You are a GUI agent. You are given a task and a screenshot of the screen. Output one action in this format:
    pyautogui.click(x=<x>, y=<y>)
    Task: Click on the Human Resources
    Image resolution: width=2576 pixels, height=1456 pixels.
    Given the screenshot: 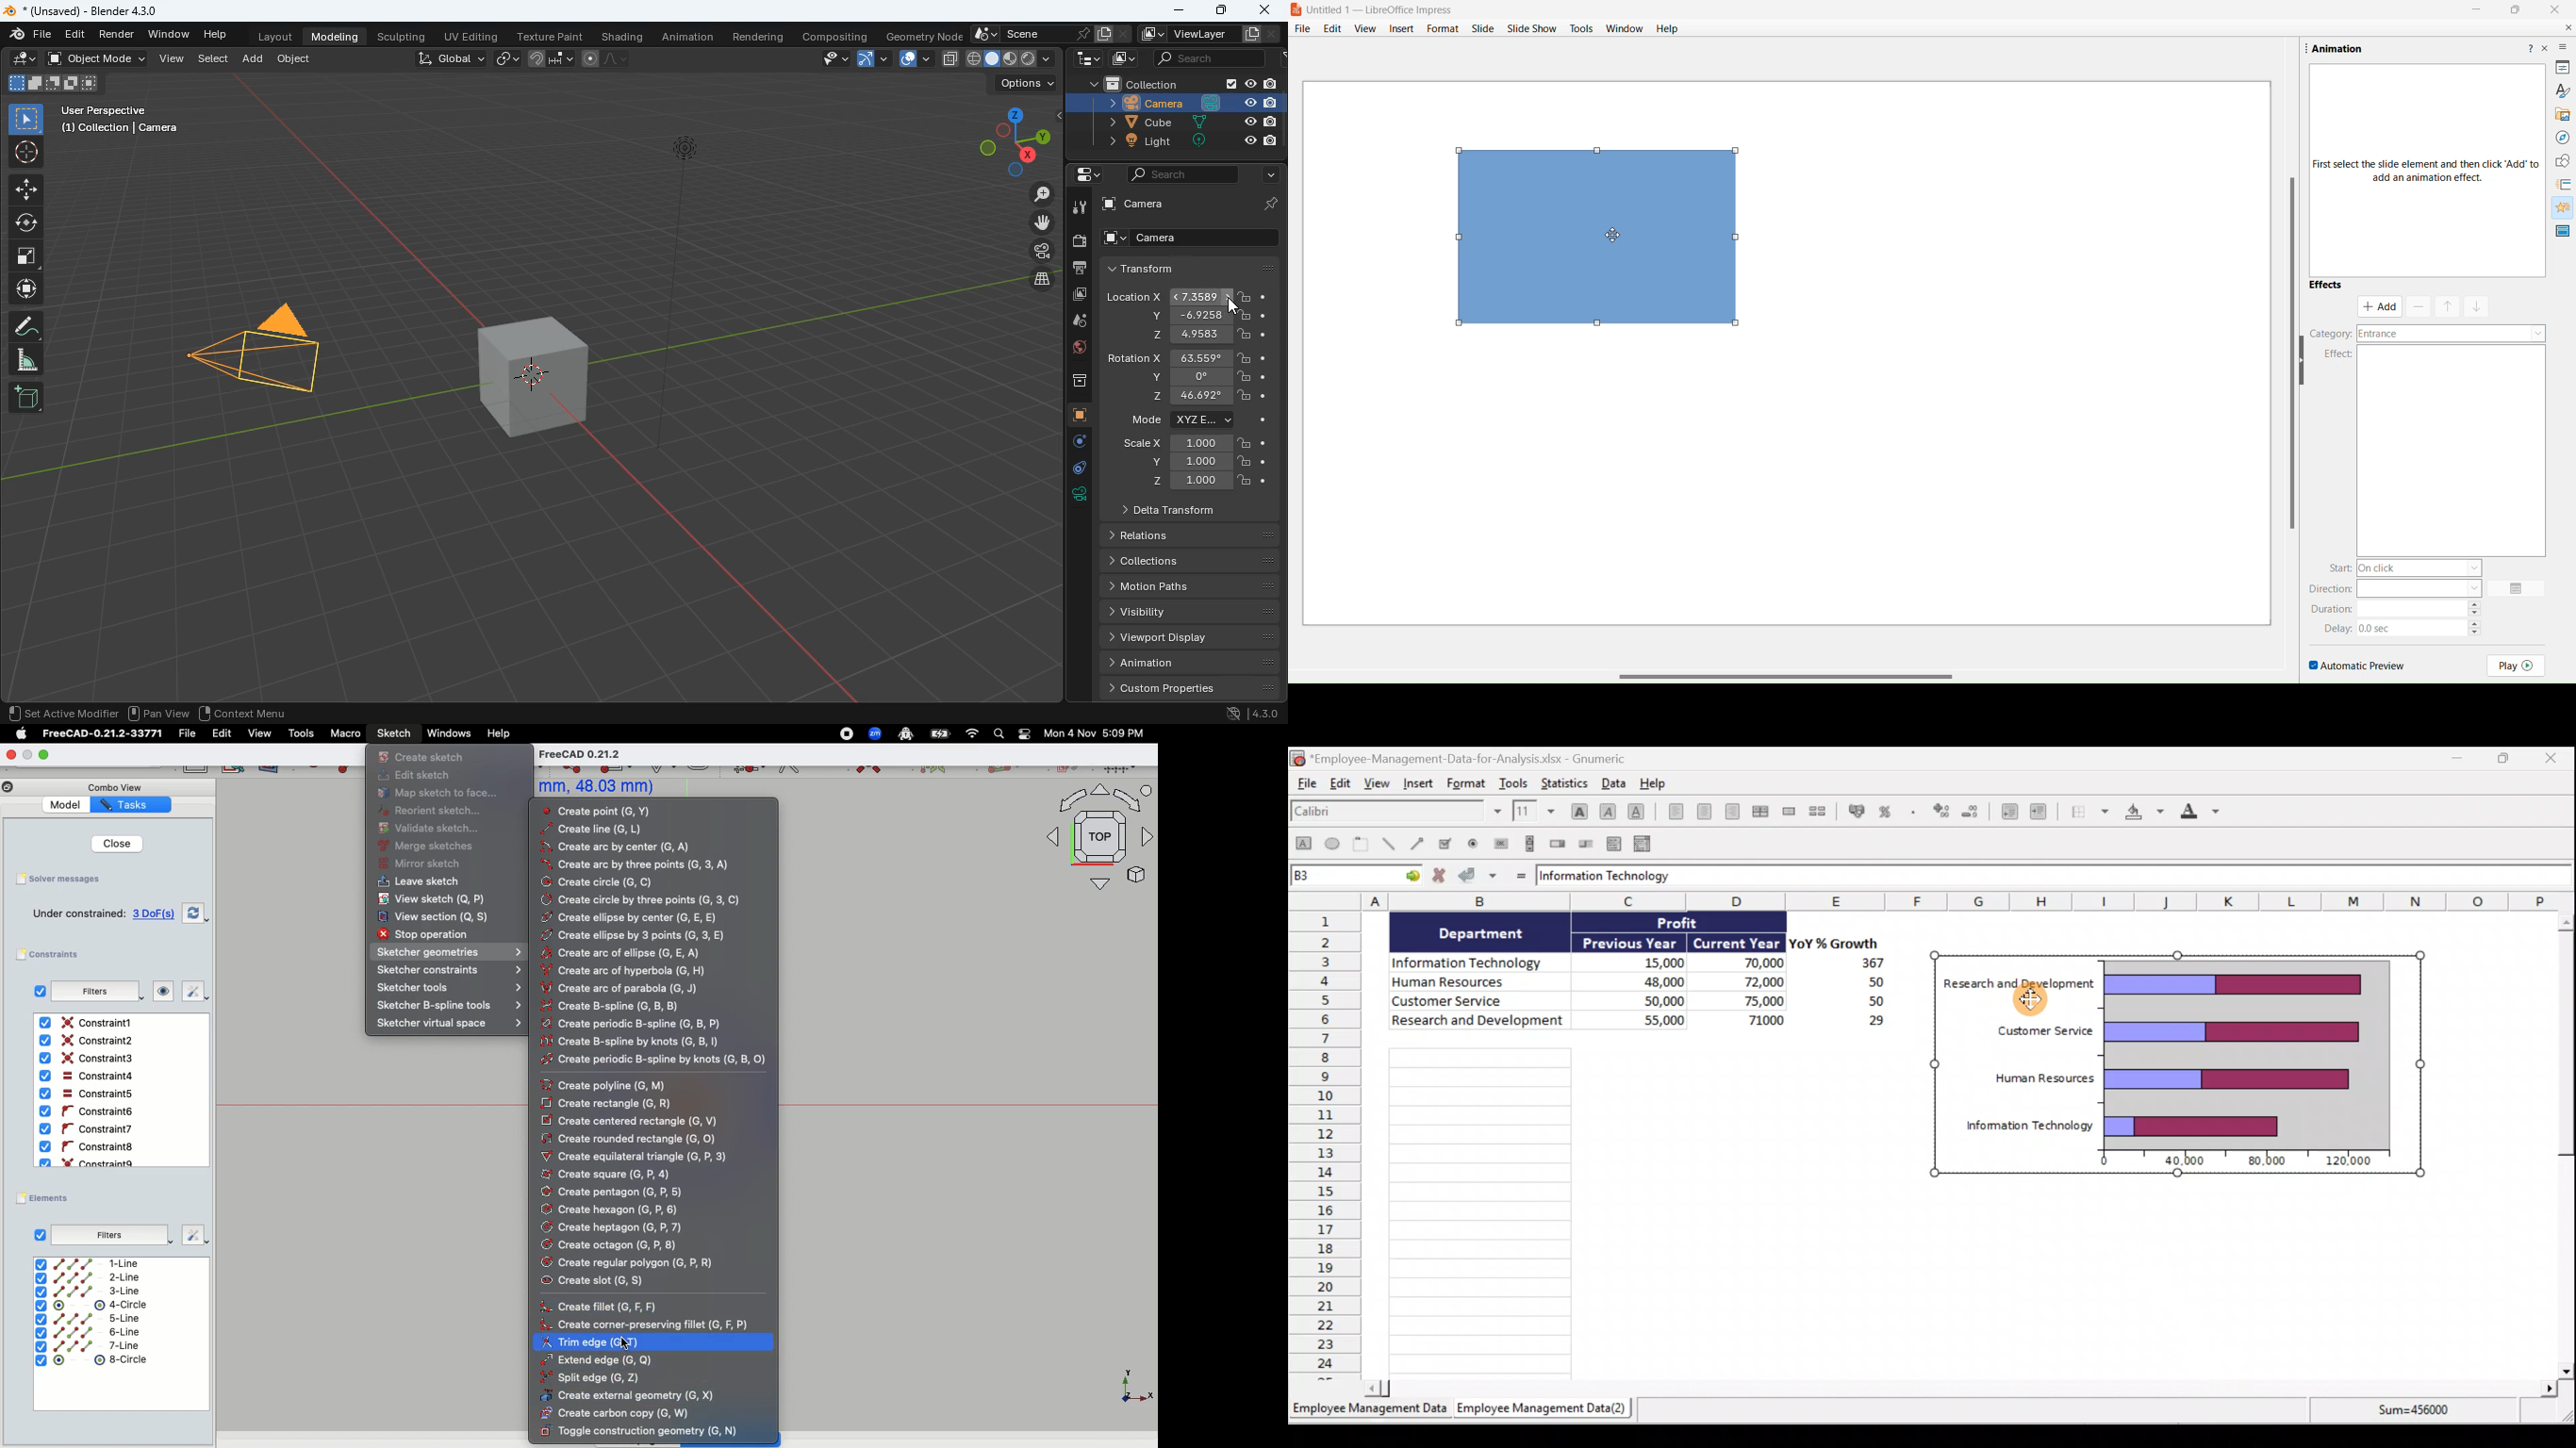 What is the action you would take?
    pyautogui.click(x=1474, y=983)
    